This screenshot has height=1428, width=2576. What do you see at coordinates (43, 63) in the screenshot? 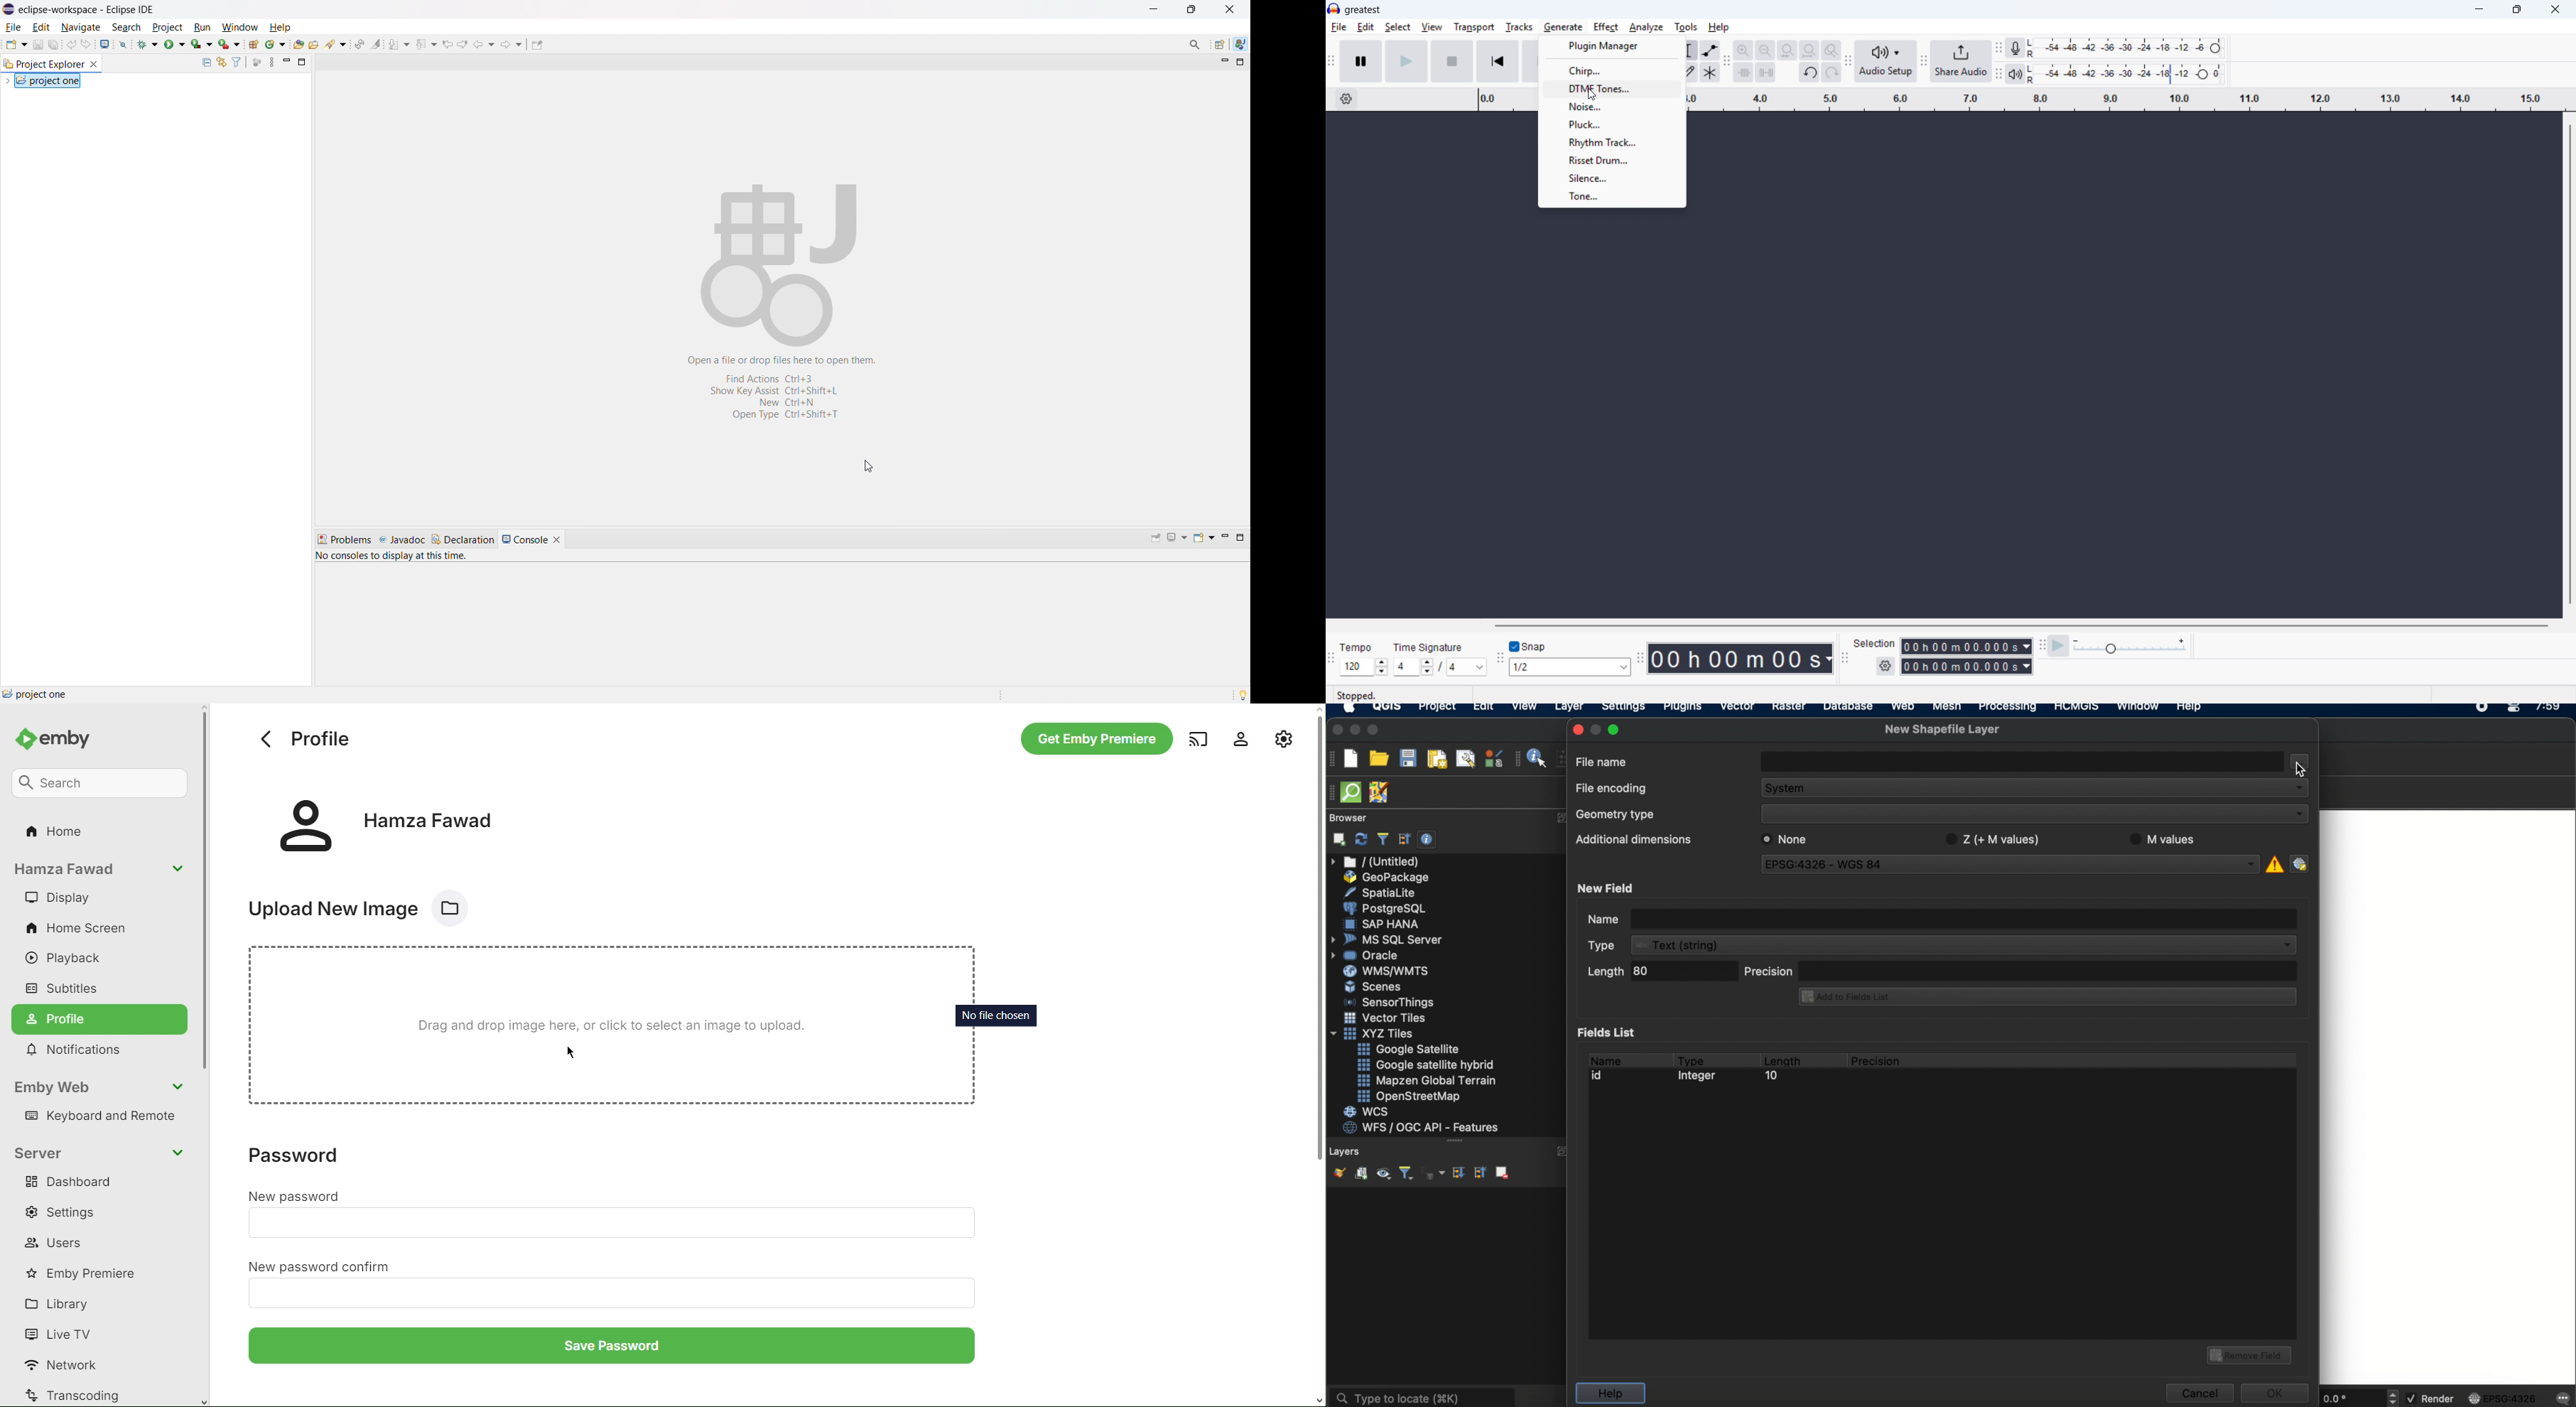
I see `project explorer` at bounding box center [43, 63].